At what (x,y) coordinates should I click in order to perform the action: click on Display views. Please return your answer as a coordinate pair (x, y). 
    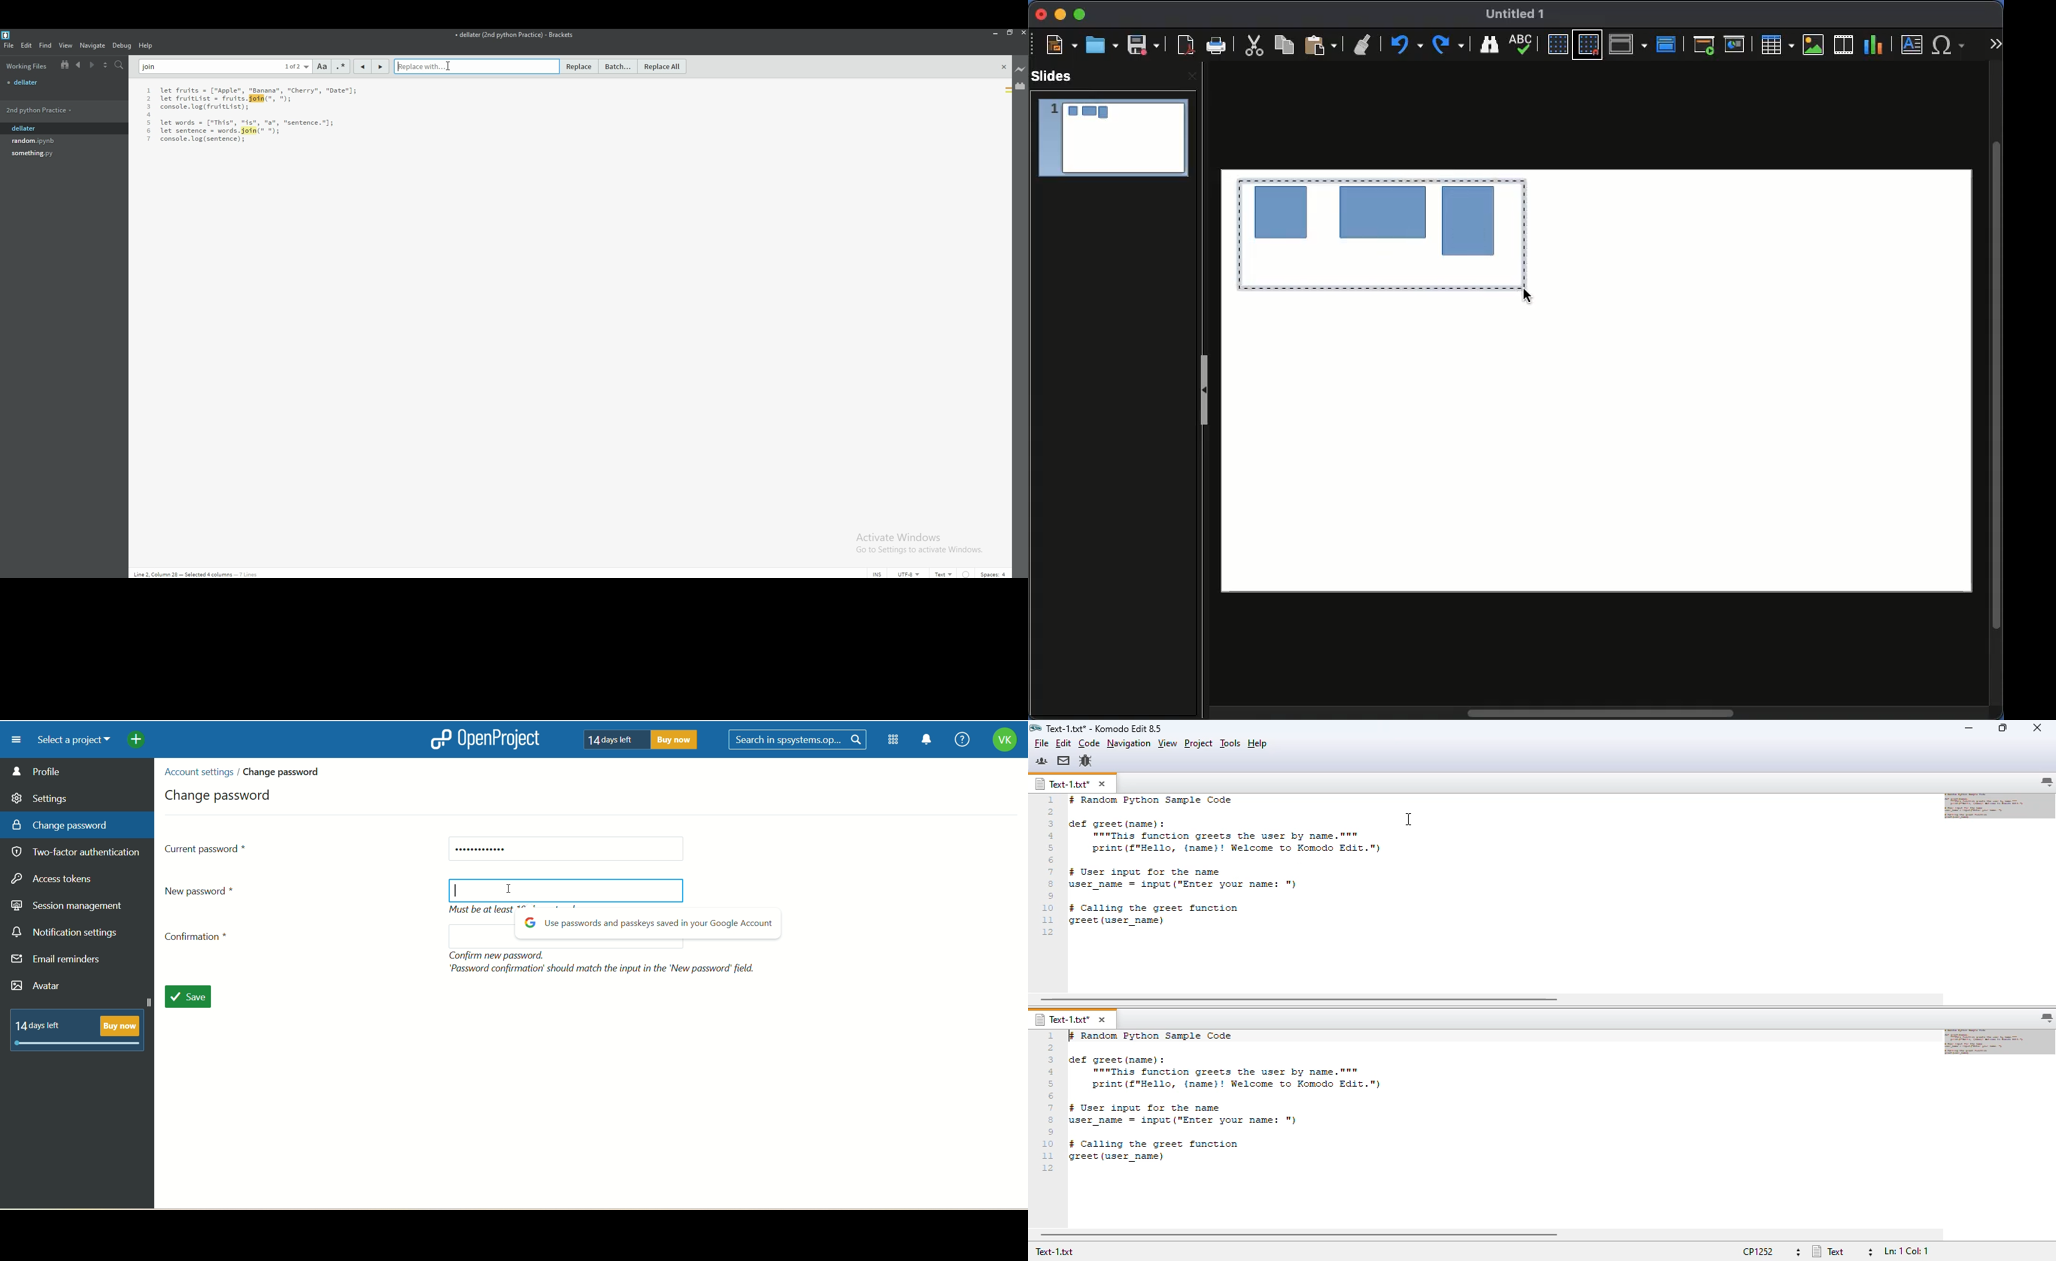
    Looking at the image, I should click on (1628, 44).